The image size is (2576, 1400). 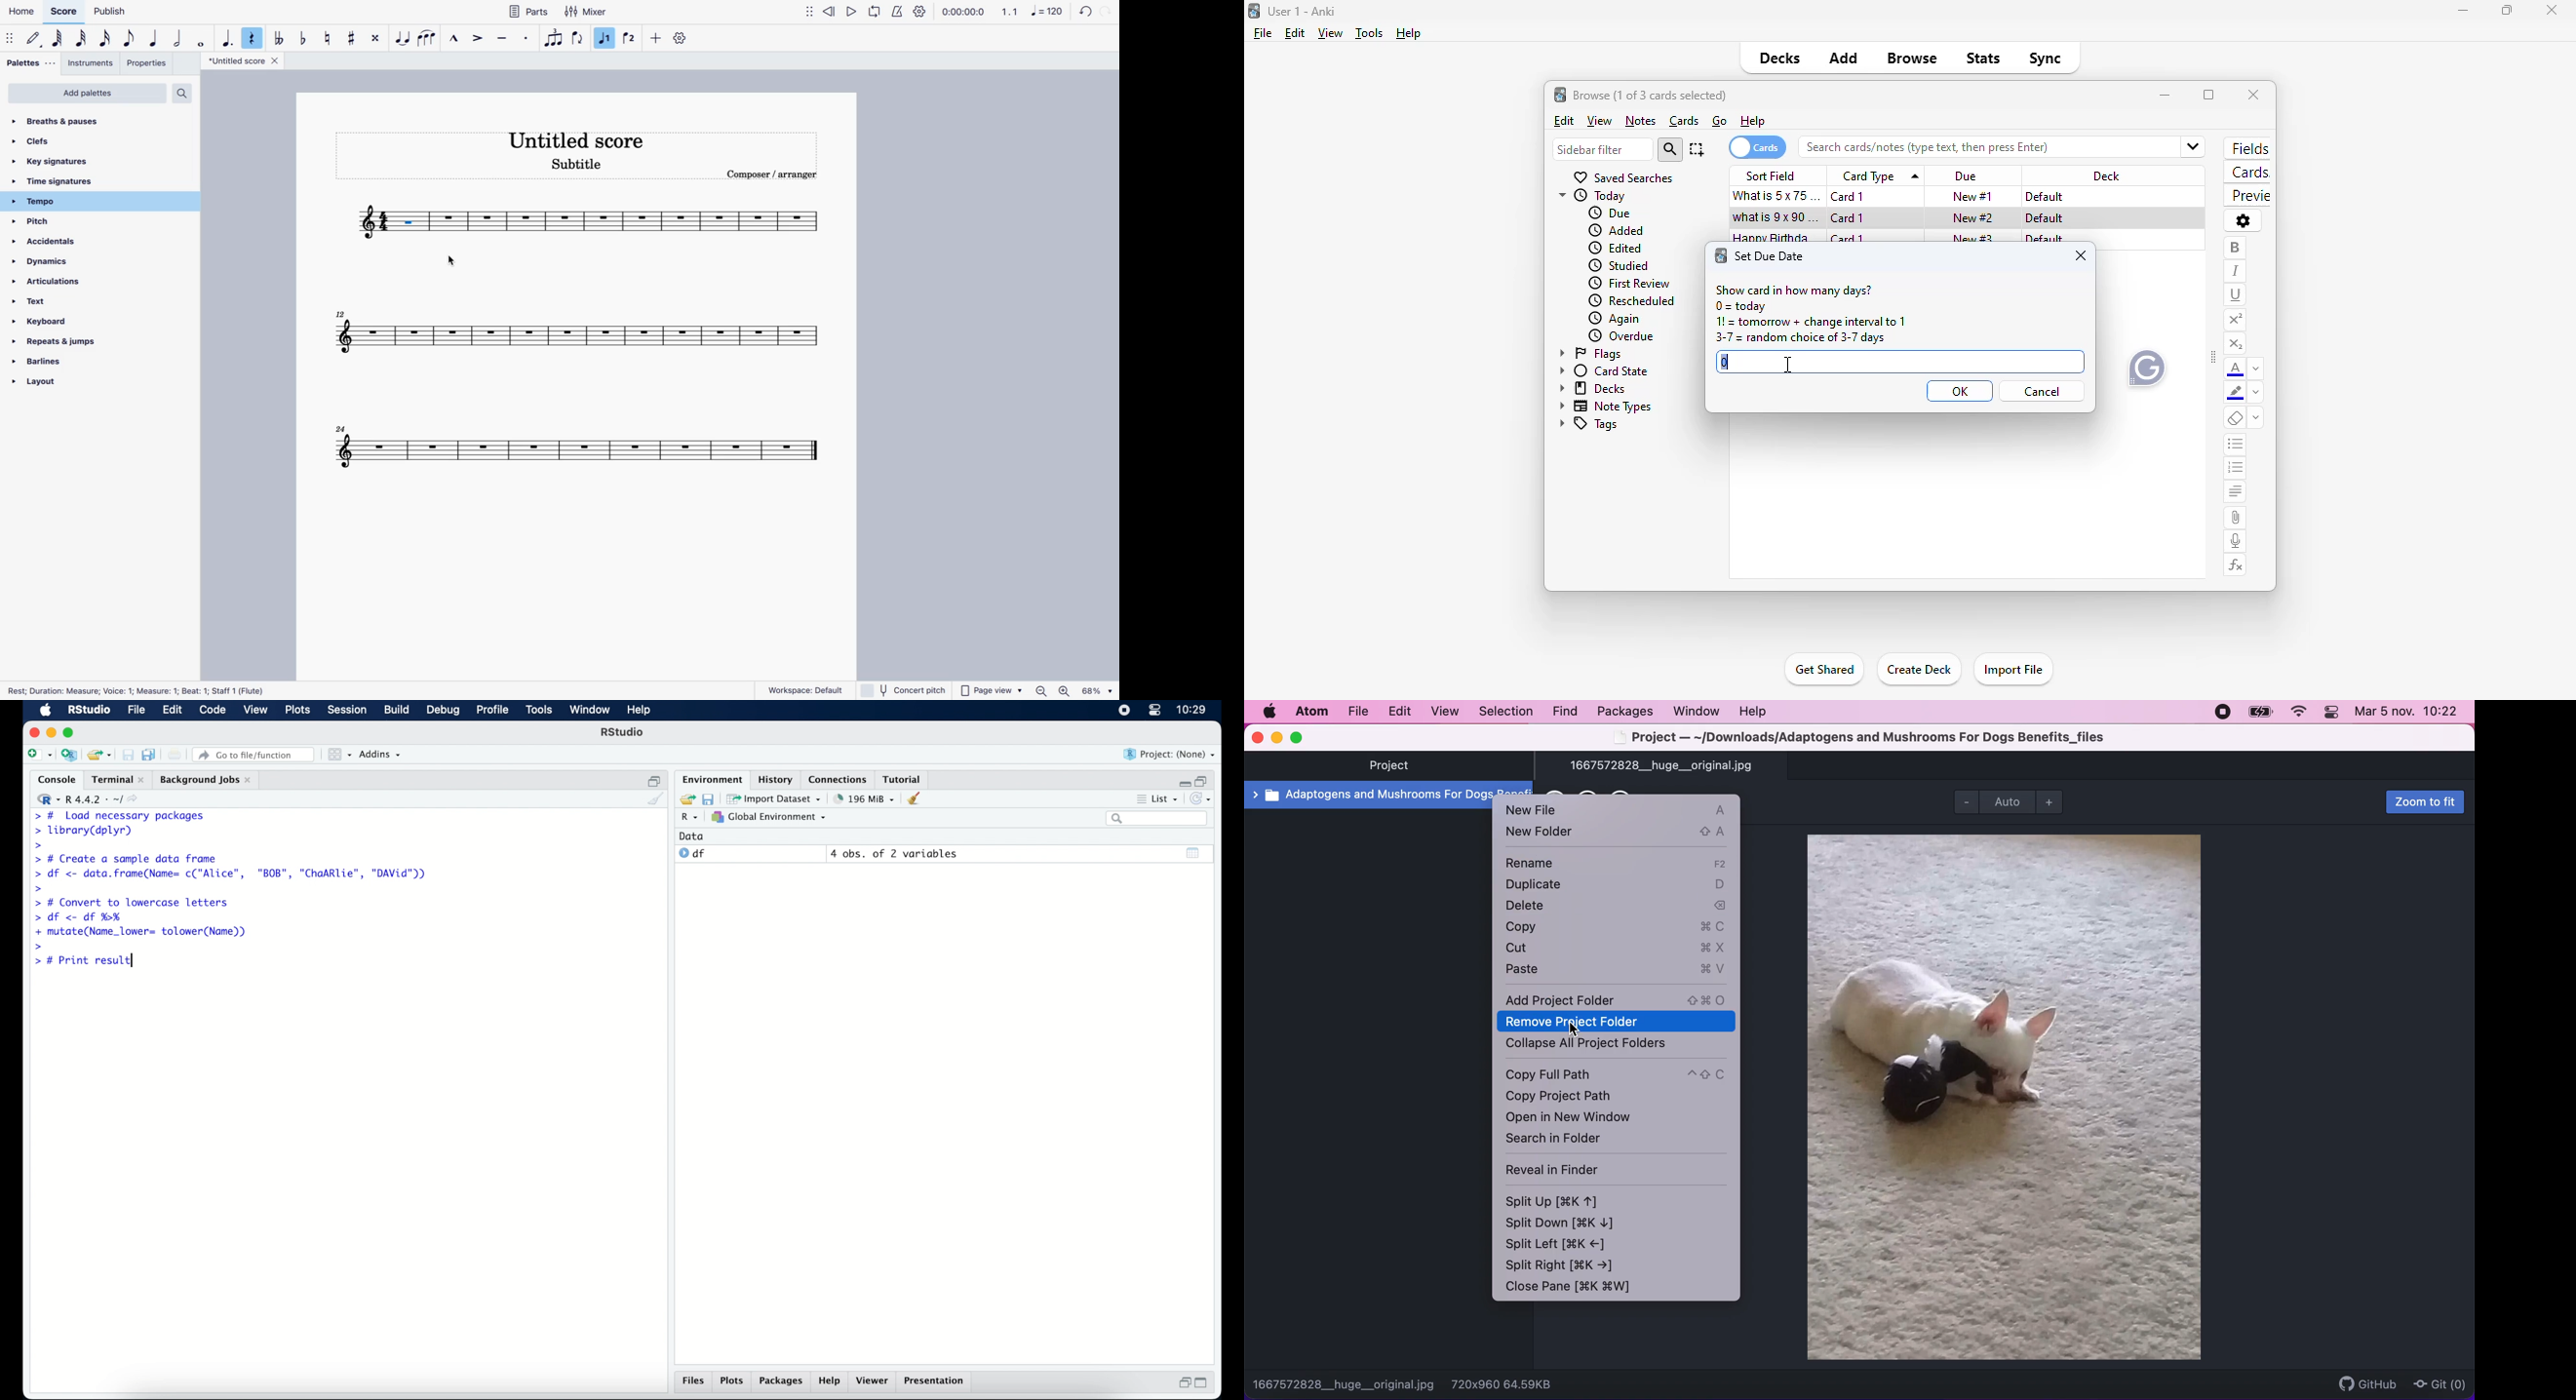 What do you see at coordinates (1603, 407) in the screenshot?
I see `note types` at bounding box center [1603, 407].